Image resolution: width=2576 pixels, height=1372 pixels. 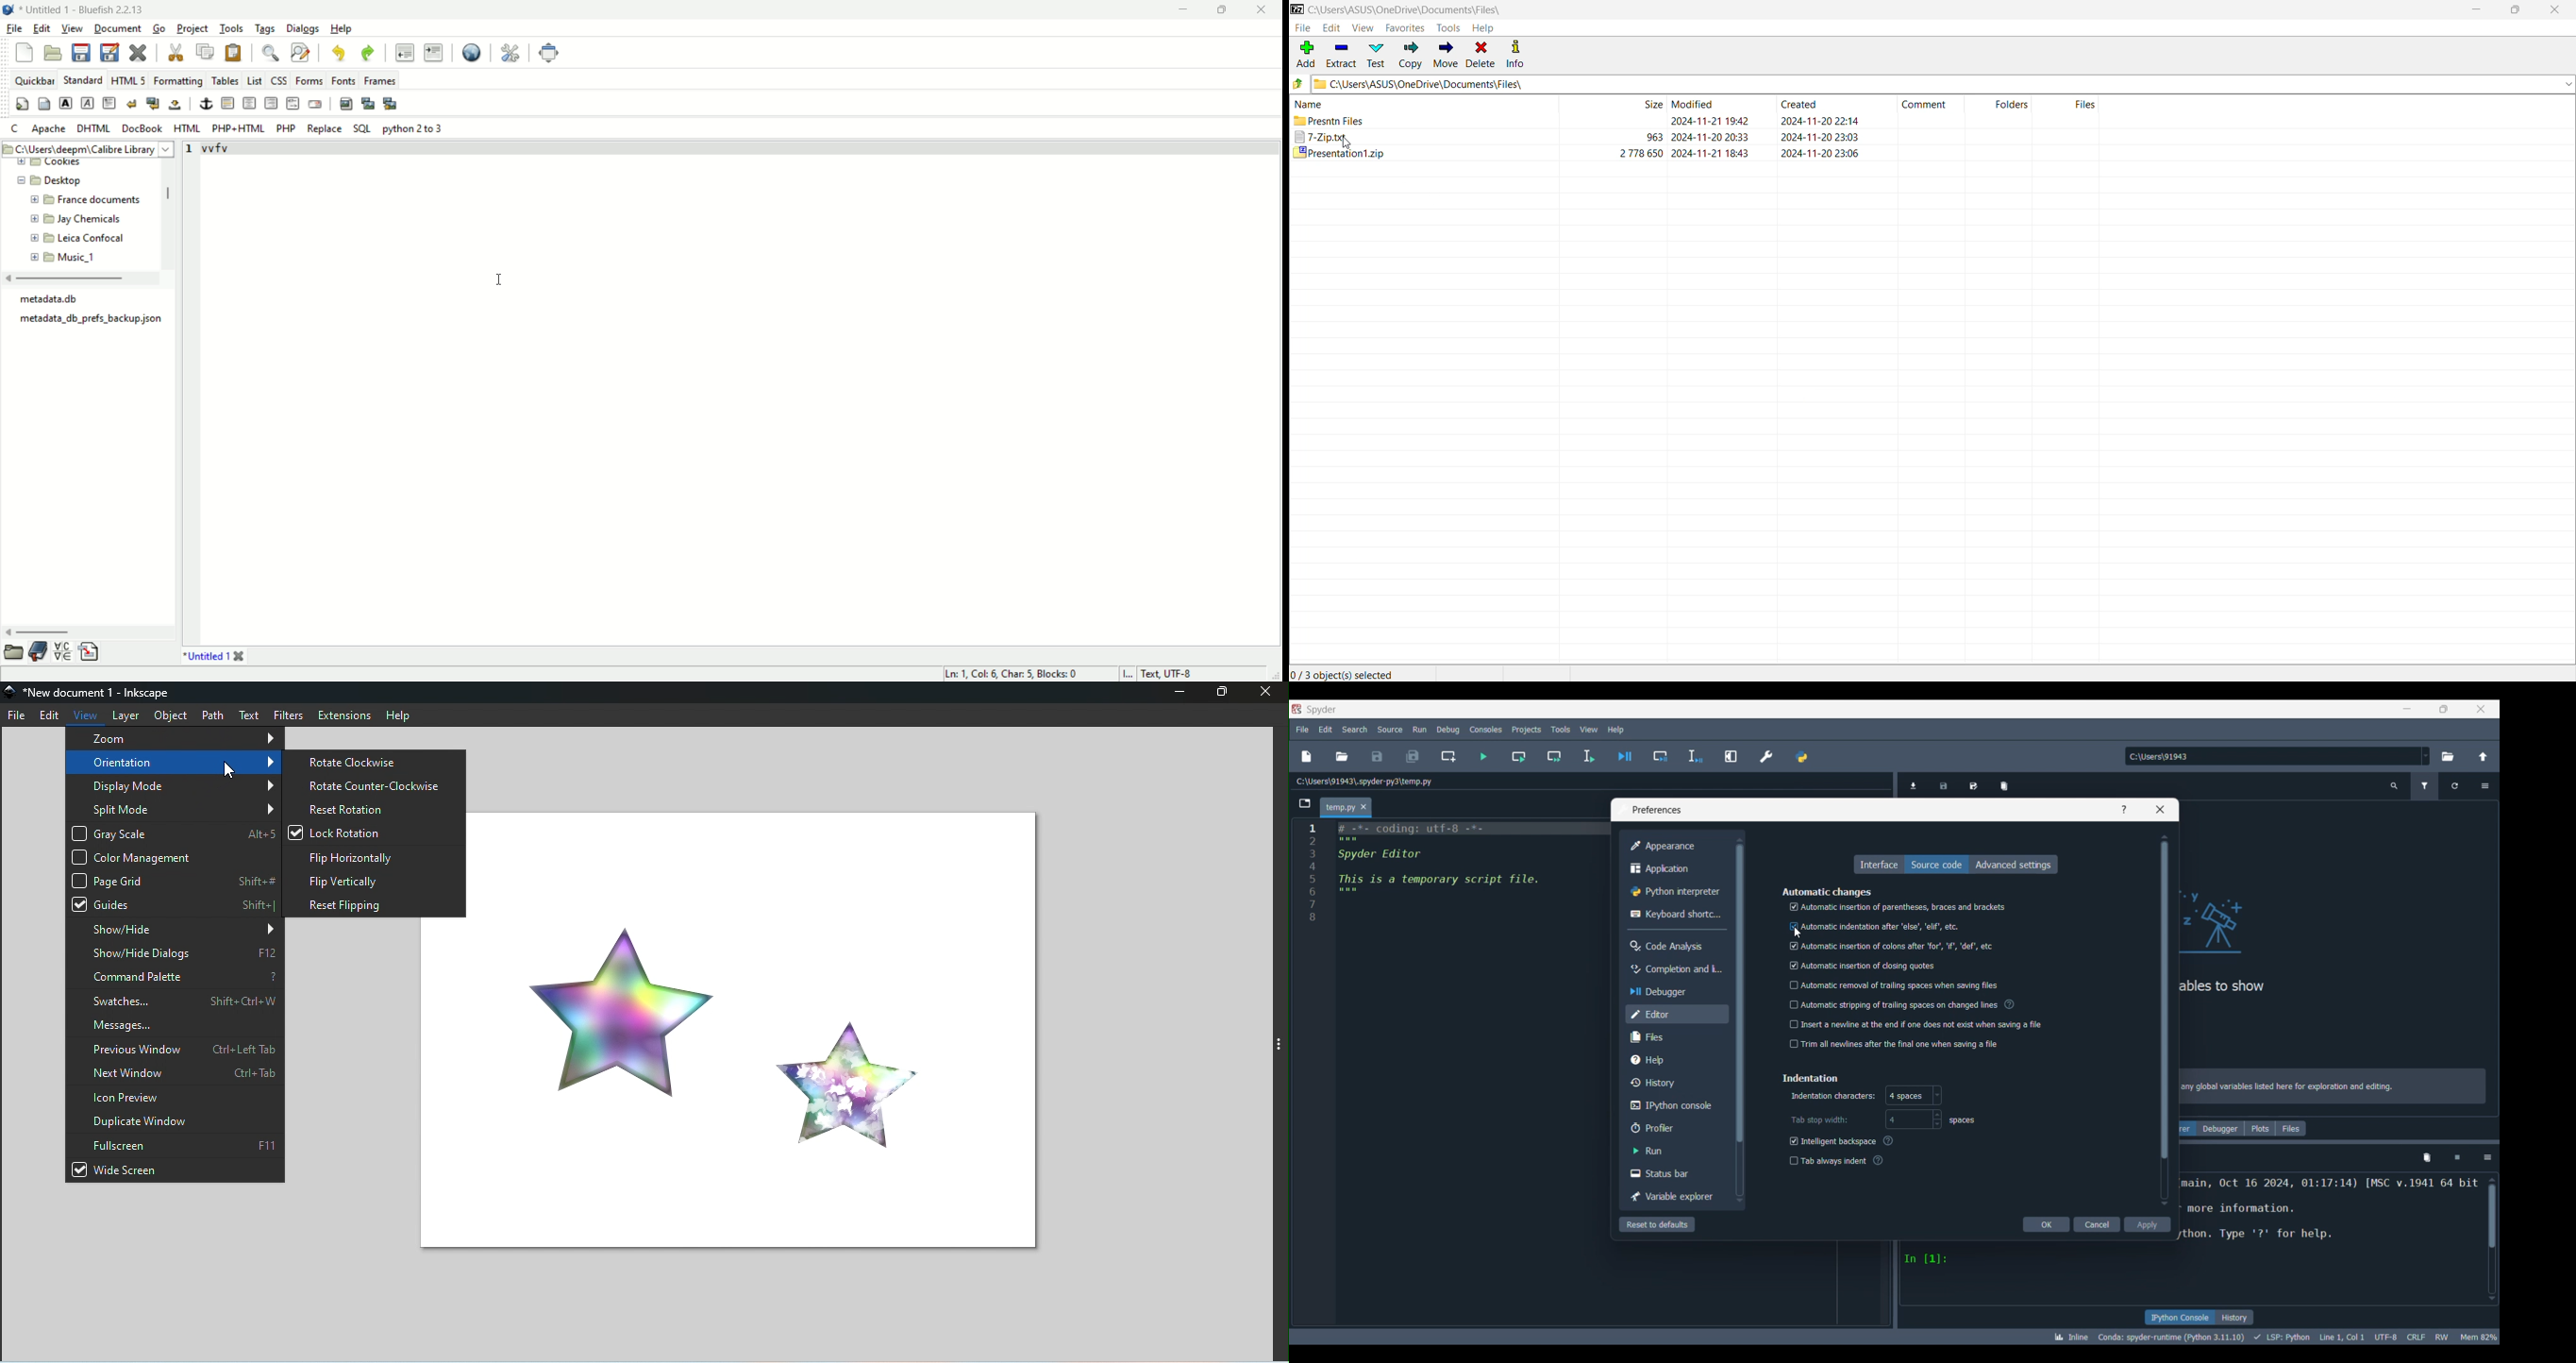 I want to click on Previous window, so click(x=175, y=1050).